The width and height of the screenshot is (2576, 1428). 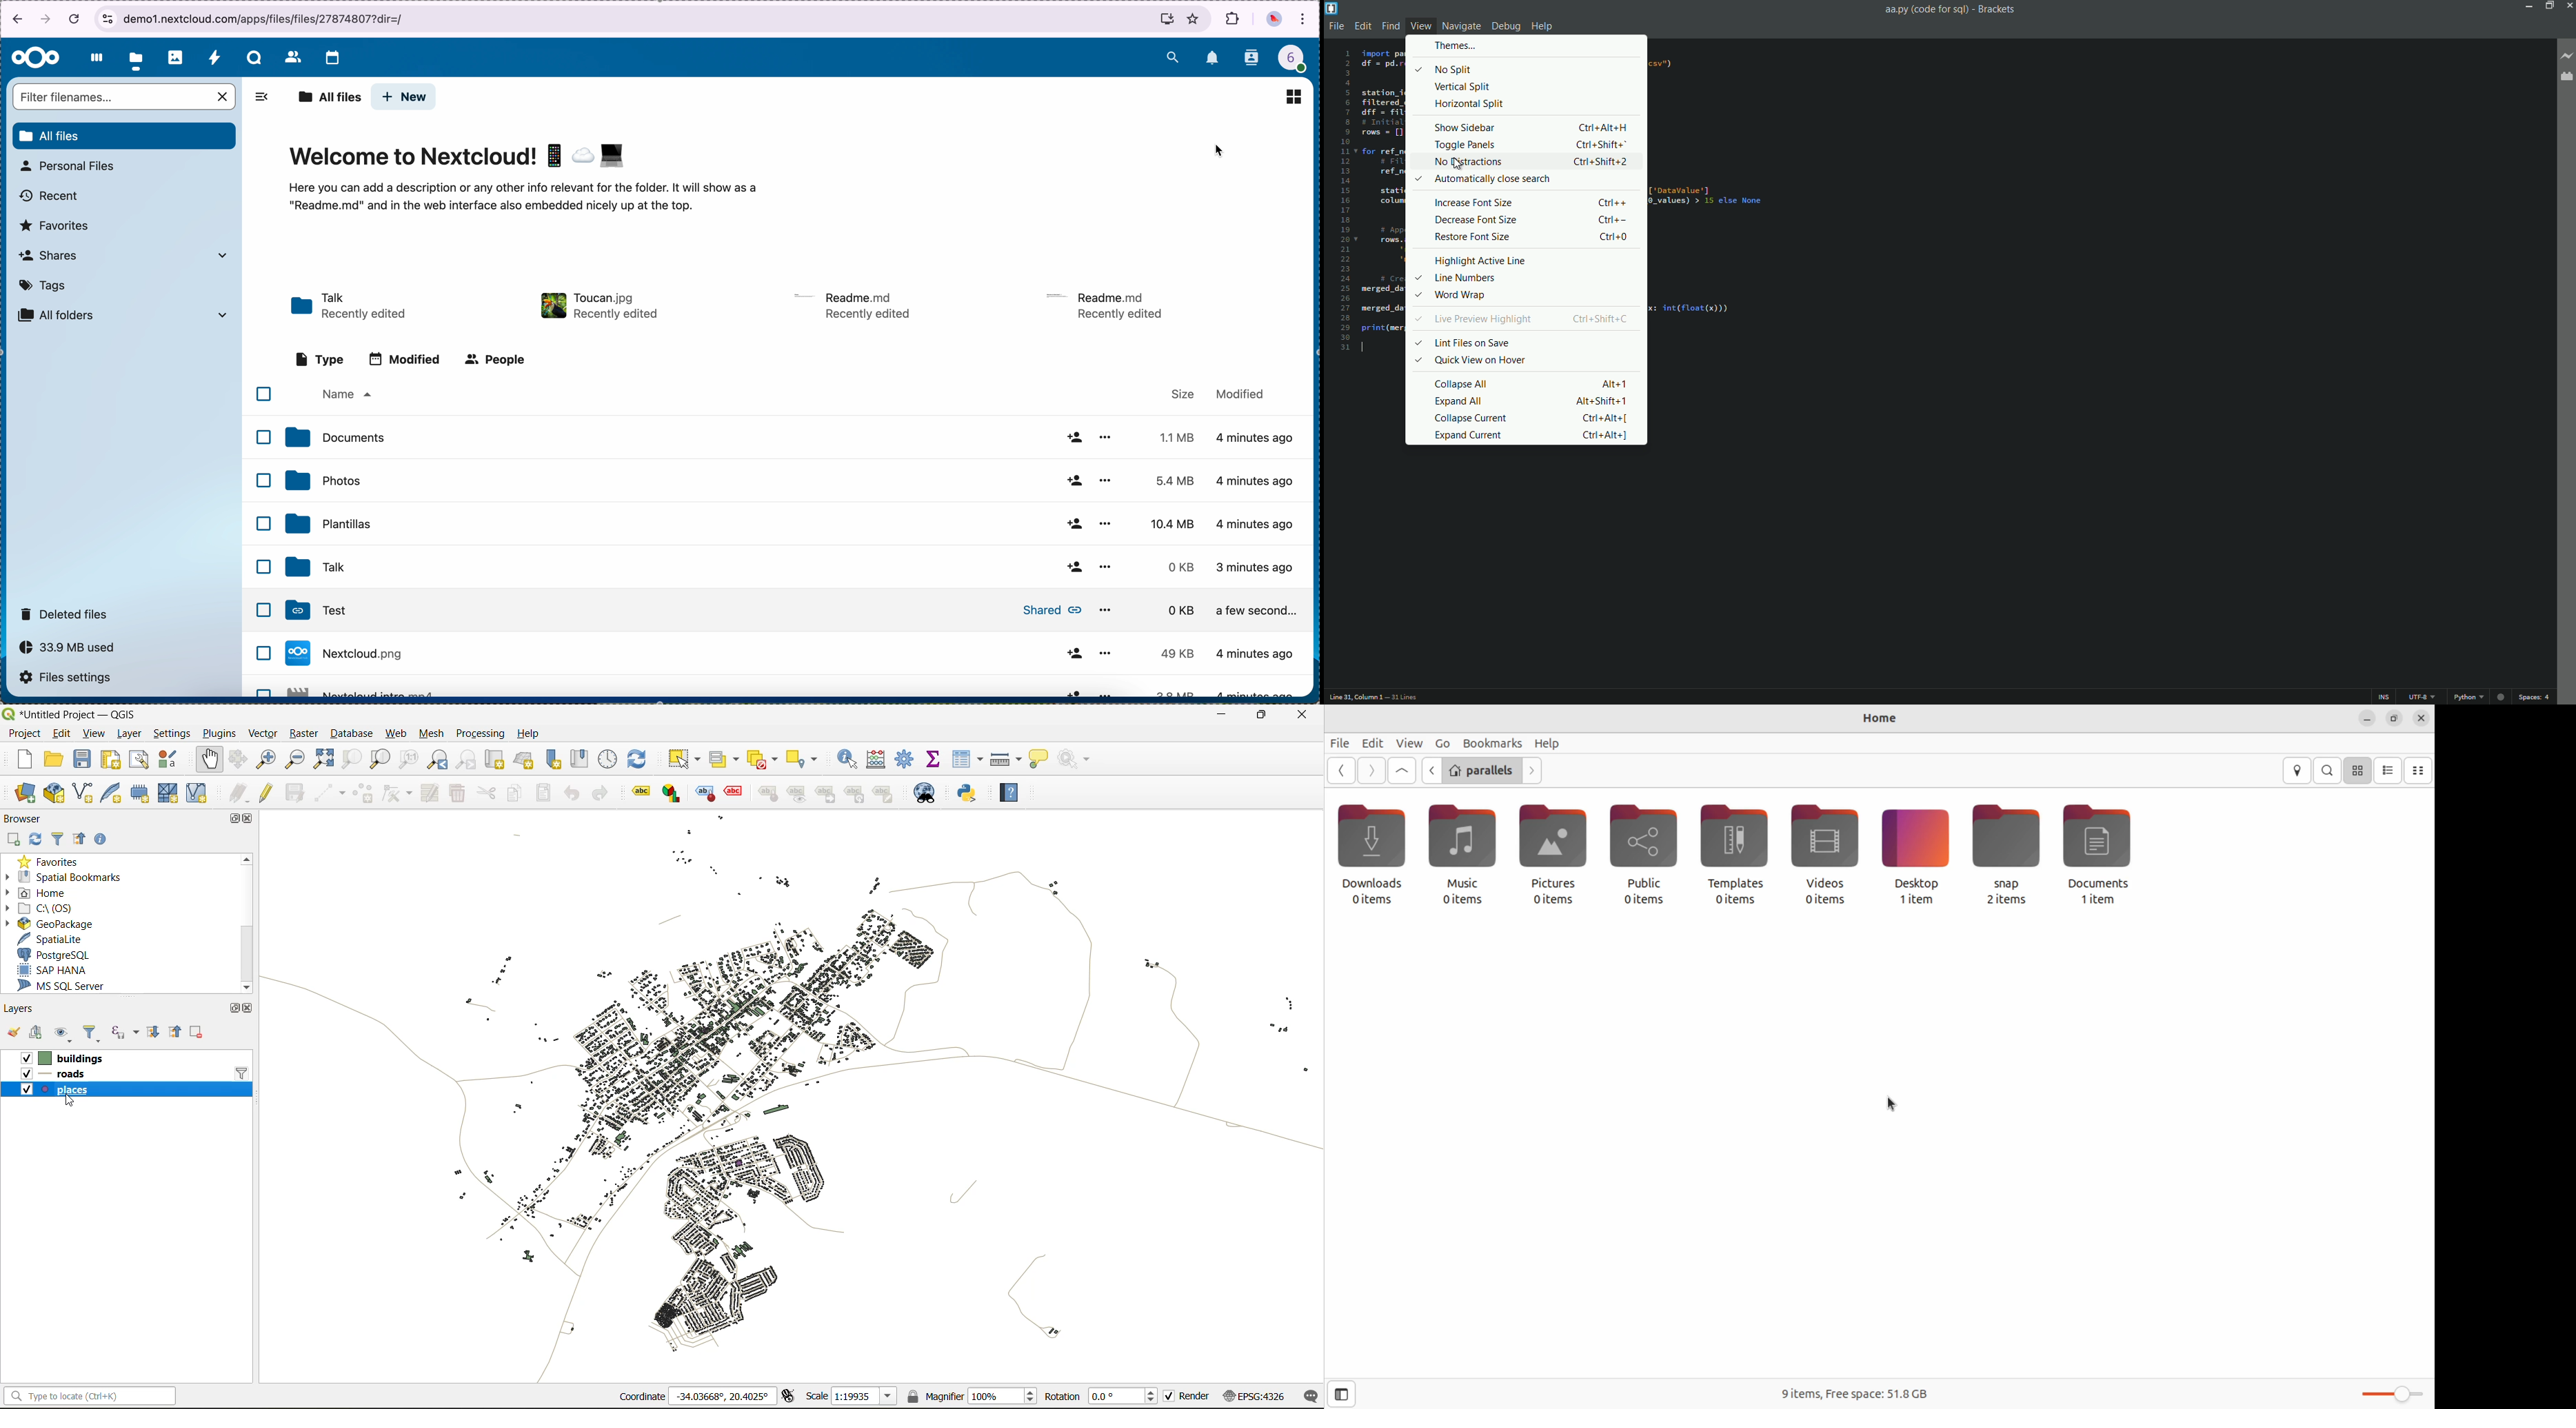 What do you see at coordinates (398, 793) in the screenshot?
I see `vertex tools` at bounding box center [398, 793].